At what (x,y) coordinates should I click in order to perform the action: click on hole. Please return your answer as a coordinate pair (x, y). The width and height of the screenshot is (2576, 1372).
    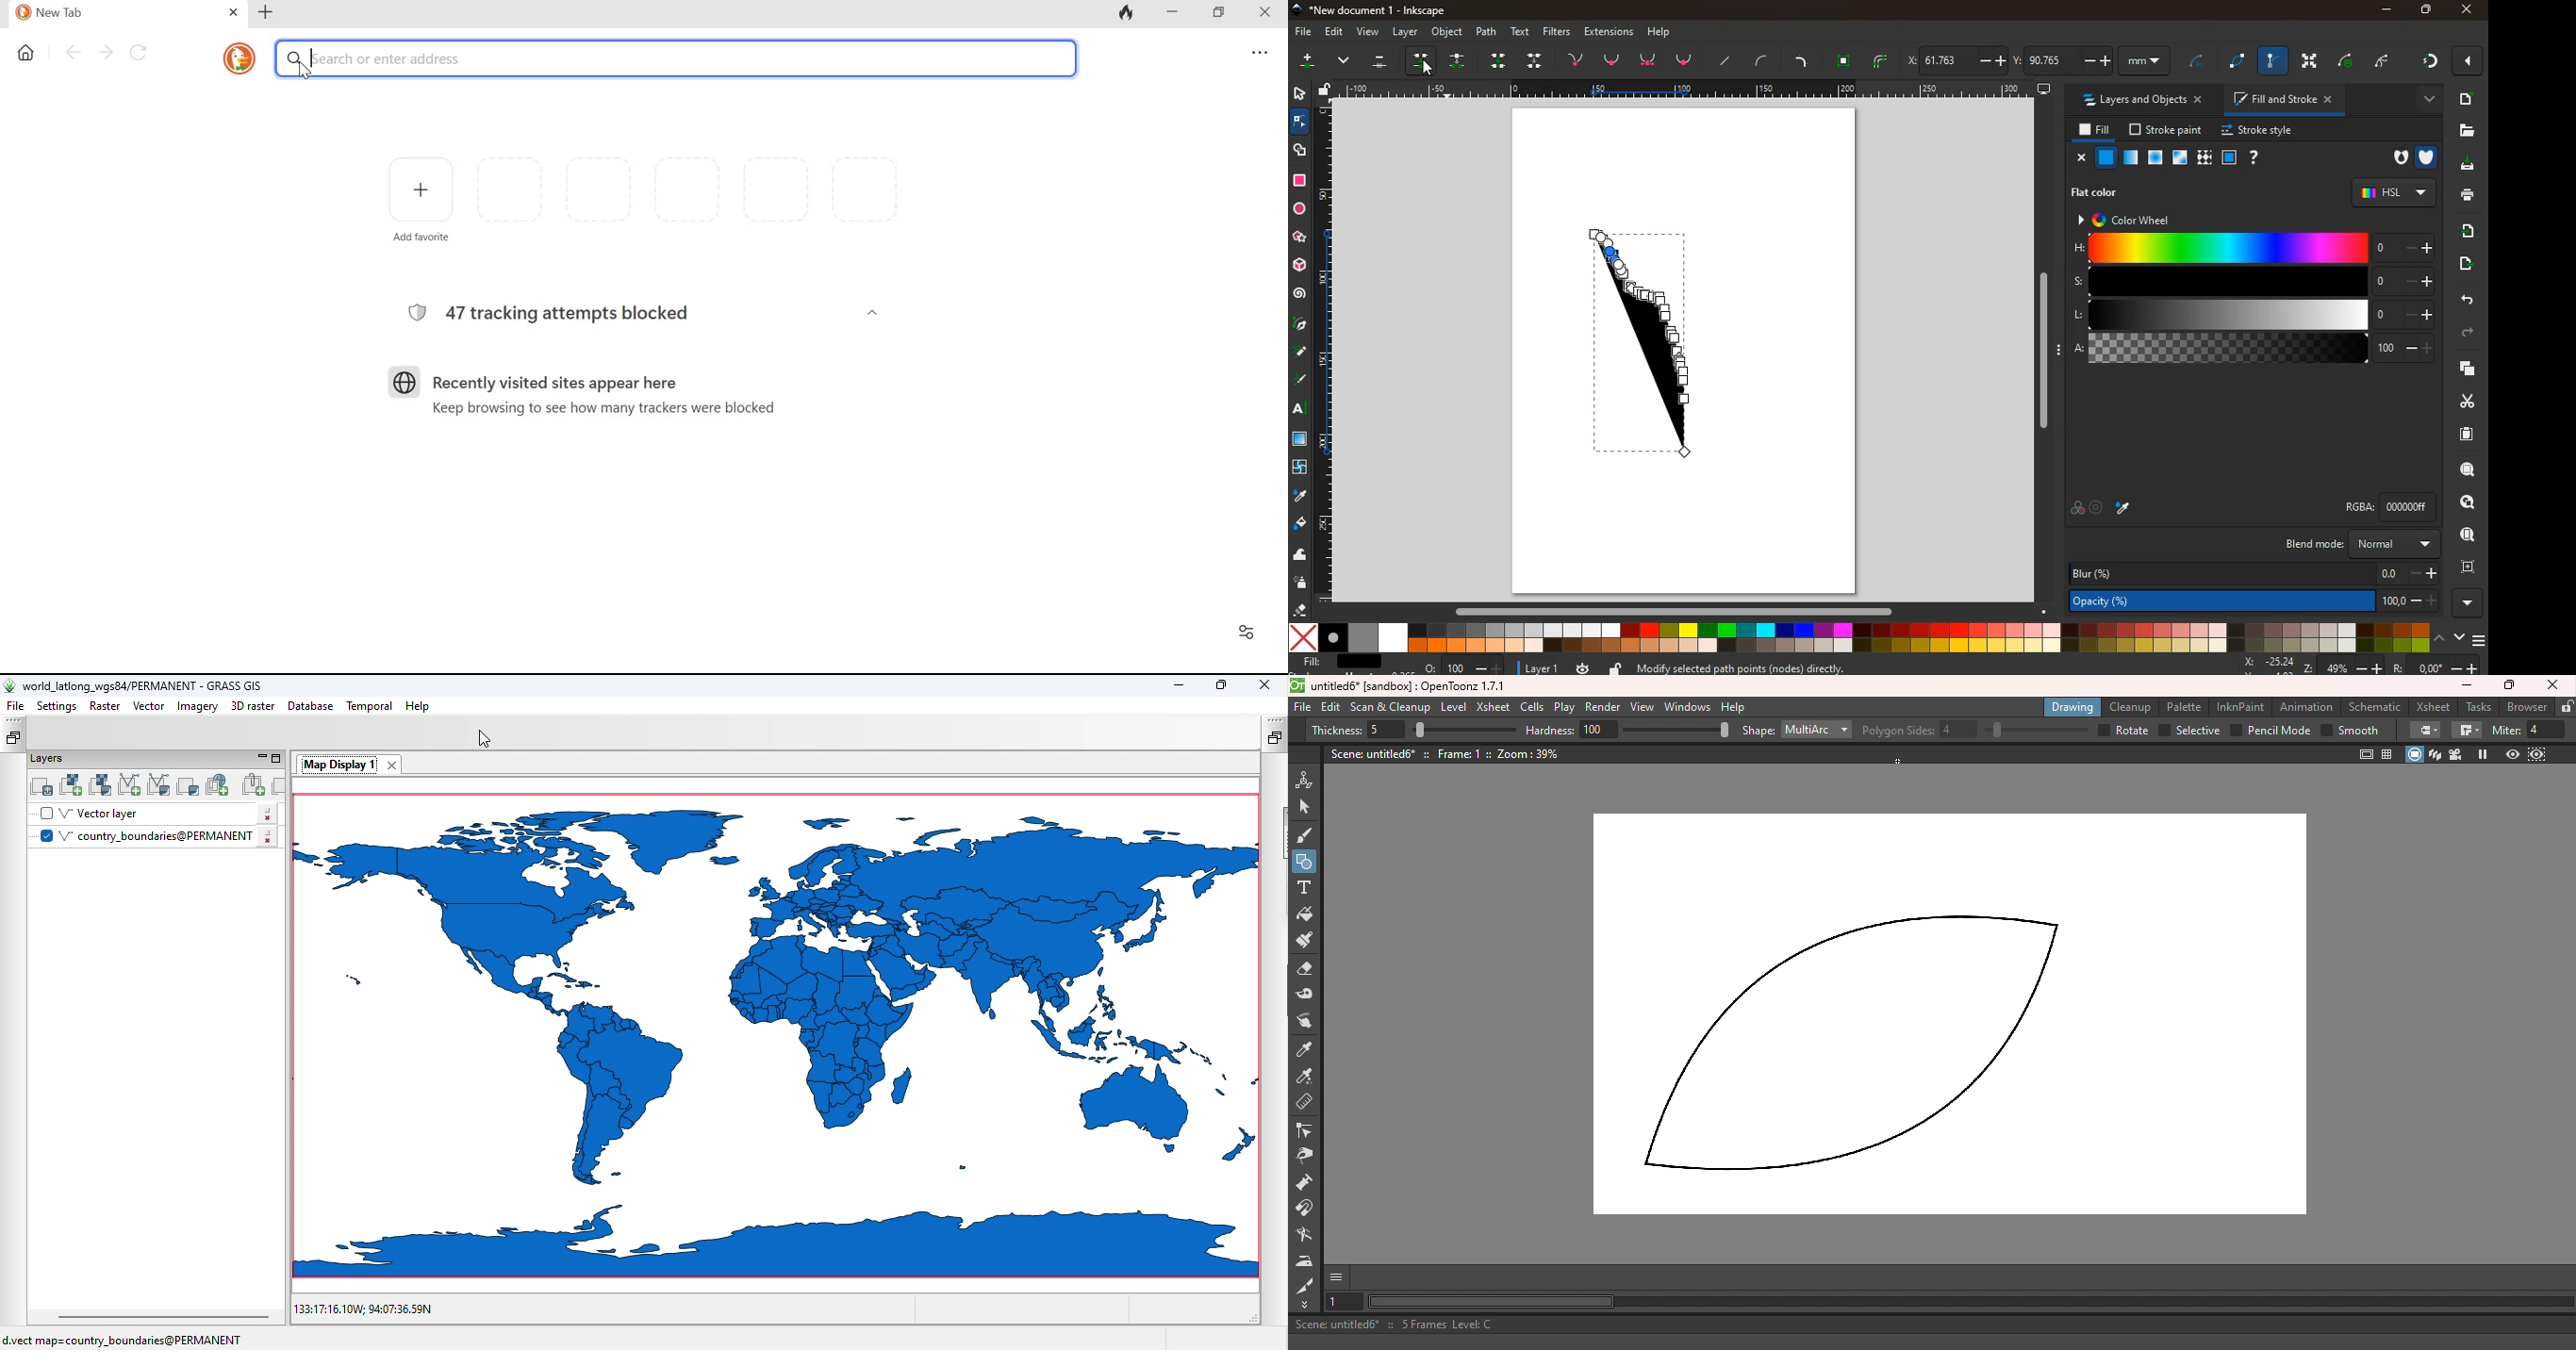
    Looking at the image, I should click on (2397, 159).